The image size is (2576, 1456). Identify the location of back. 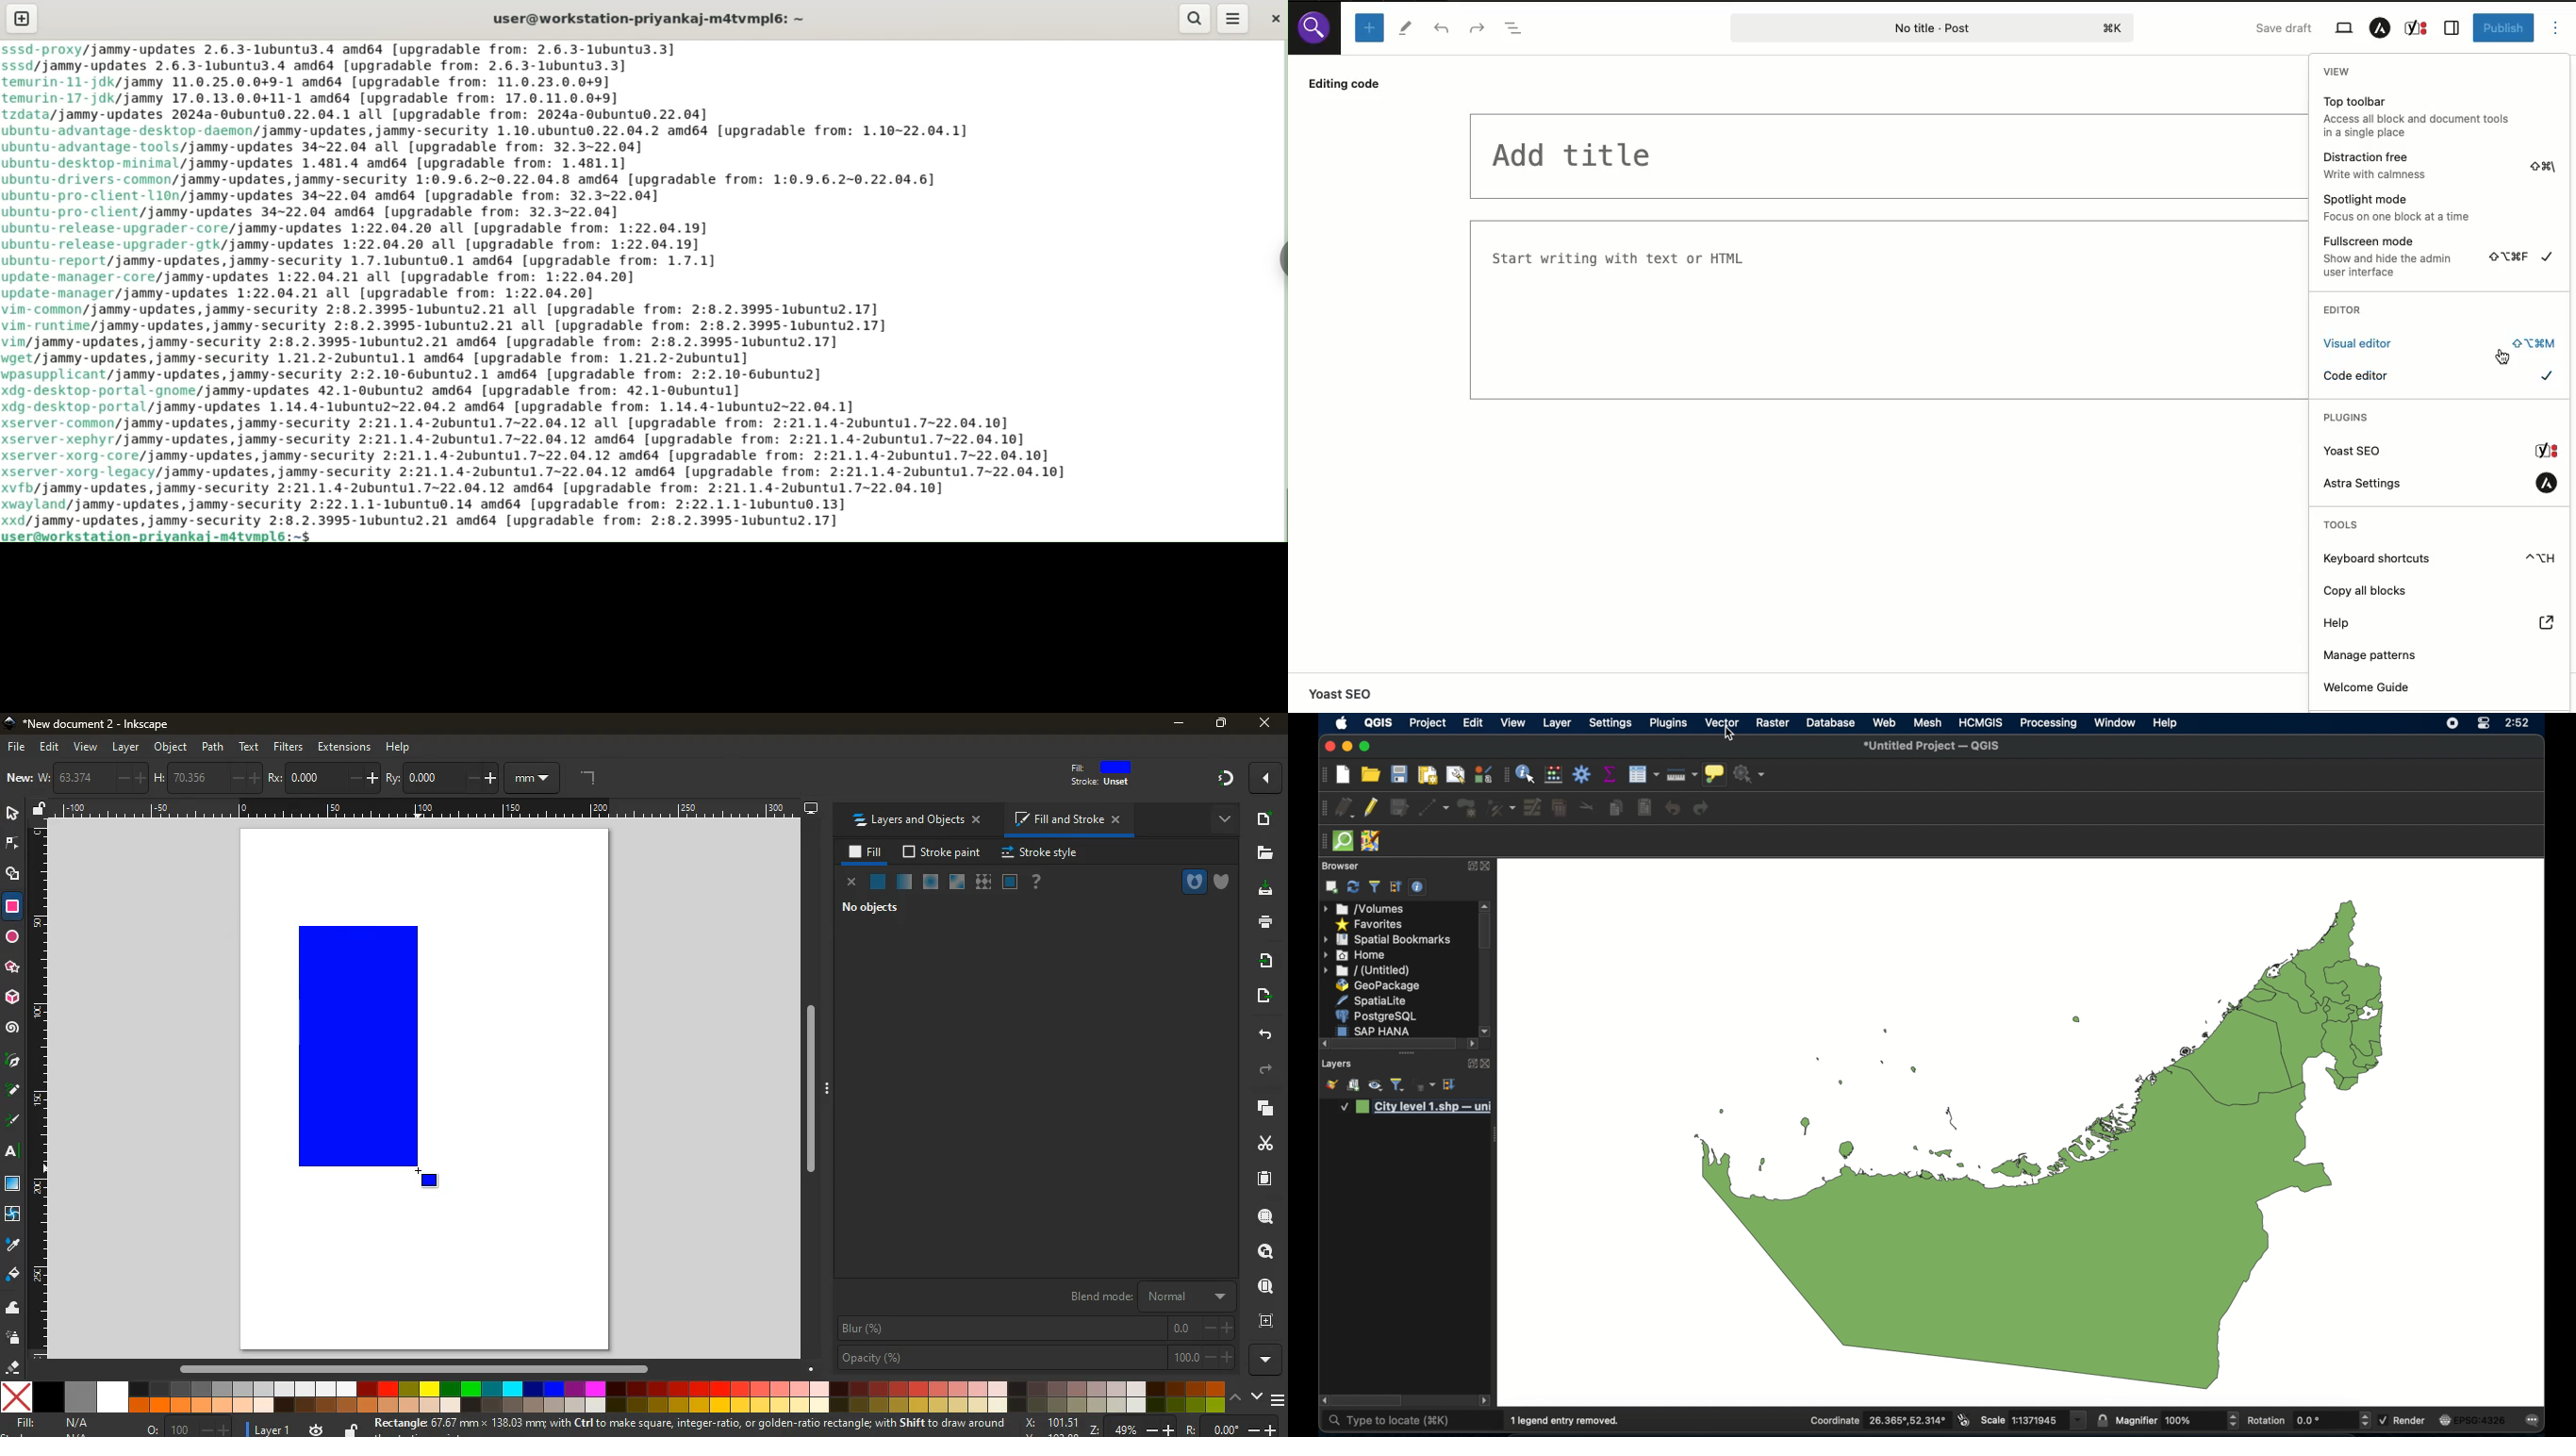
(1263, 1032).